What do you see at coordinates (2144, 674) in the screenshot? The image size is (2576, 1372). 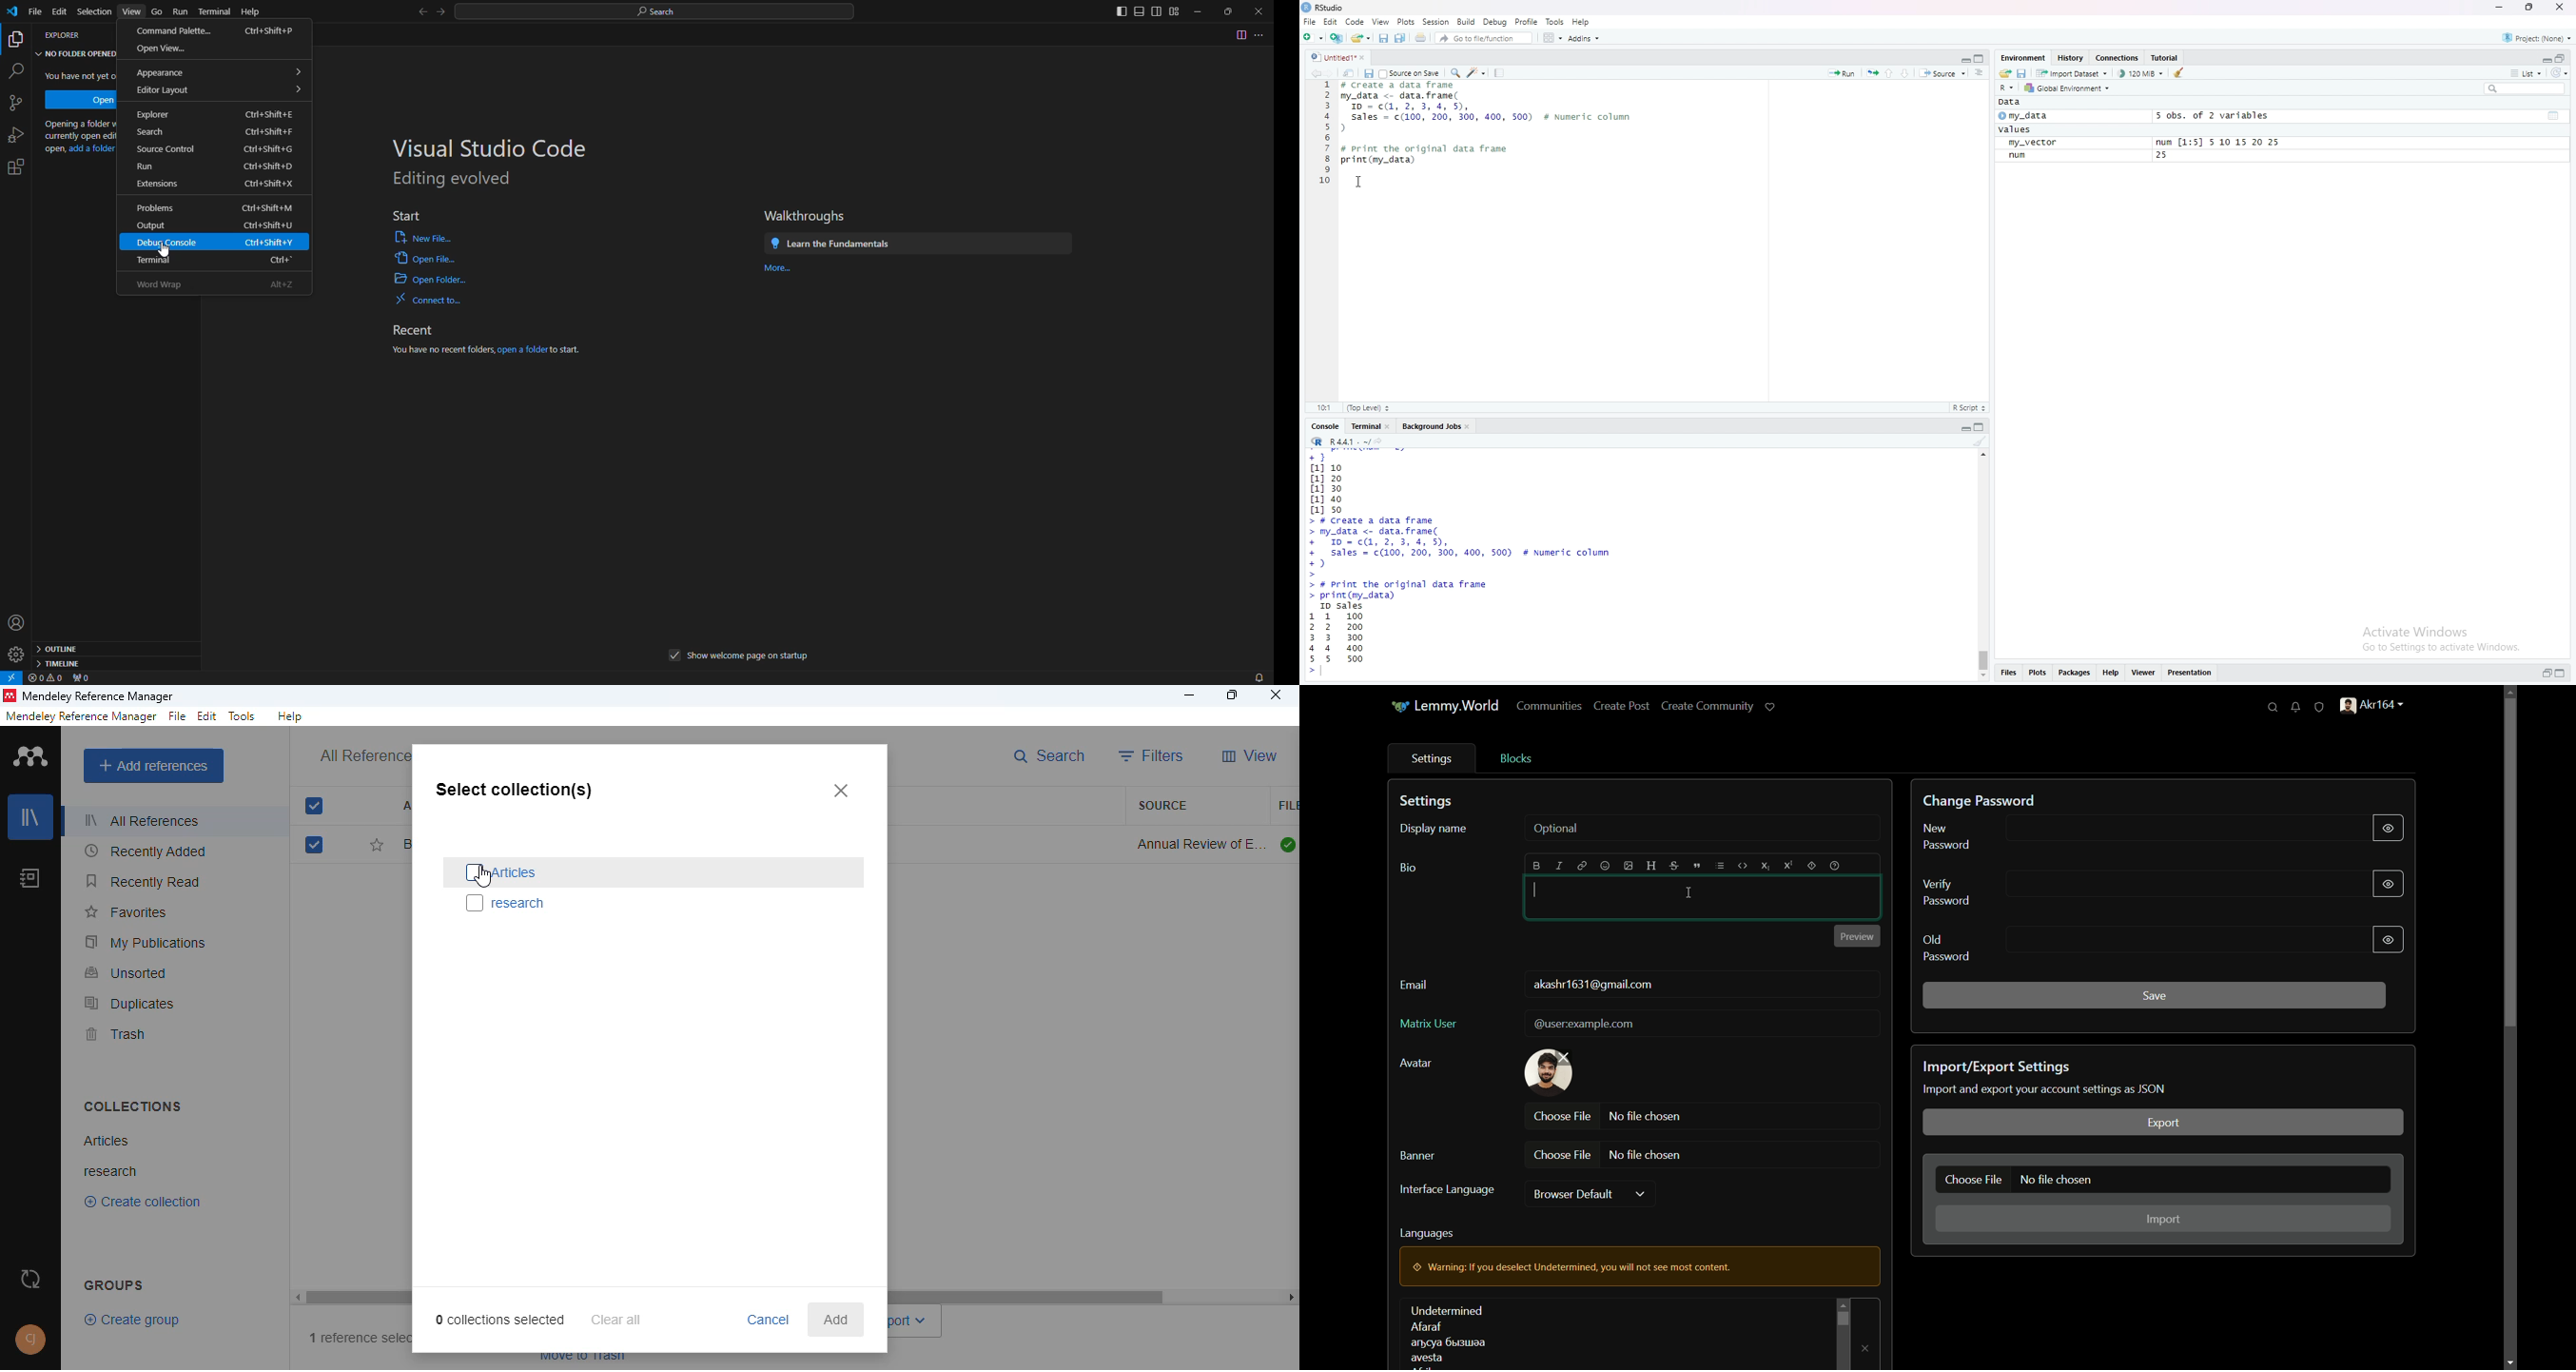 I see `viewer` at bounding box center [2144, 674].